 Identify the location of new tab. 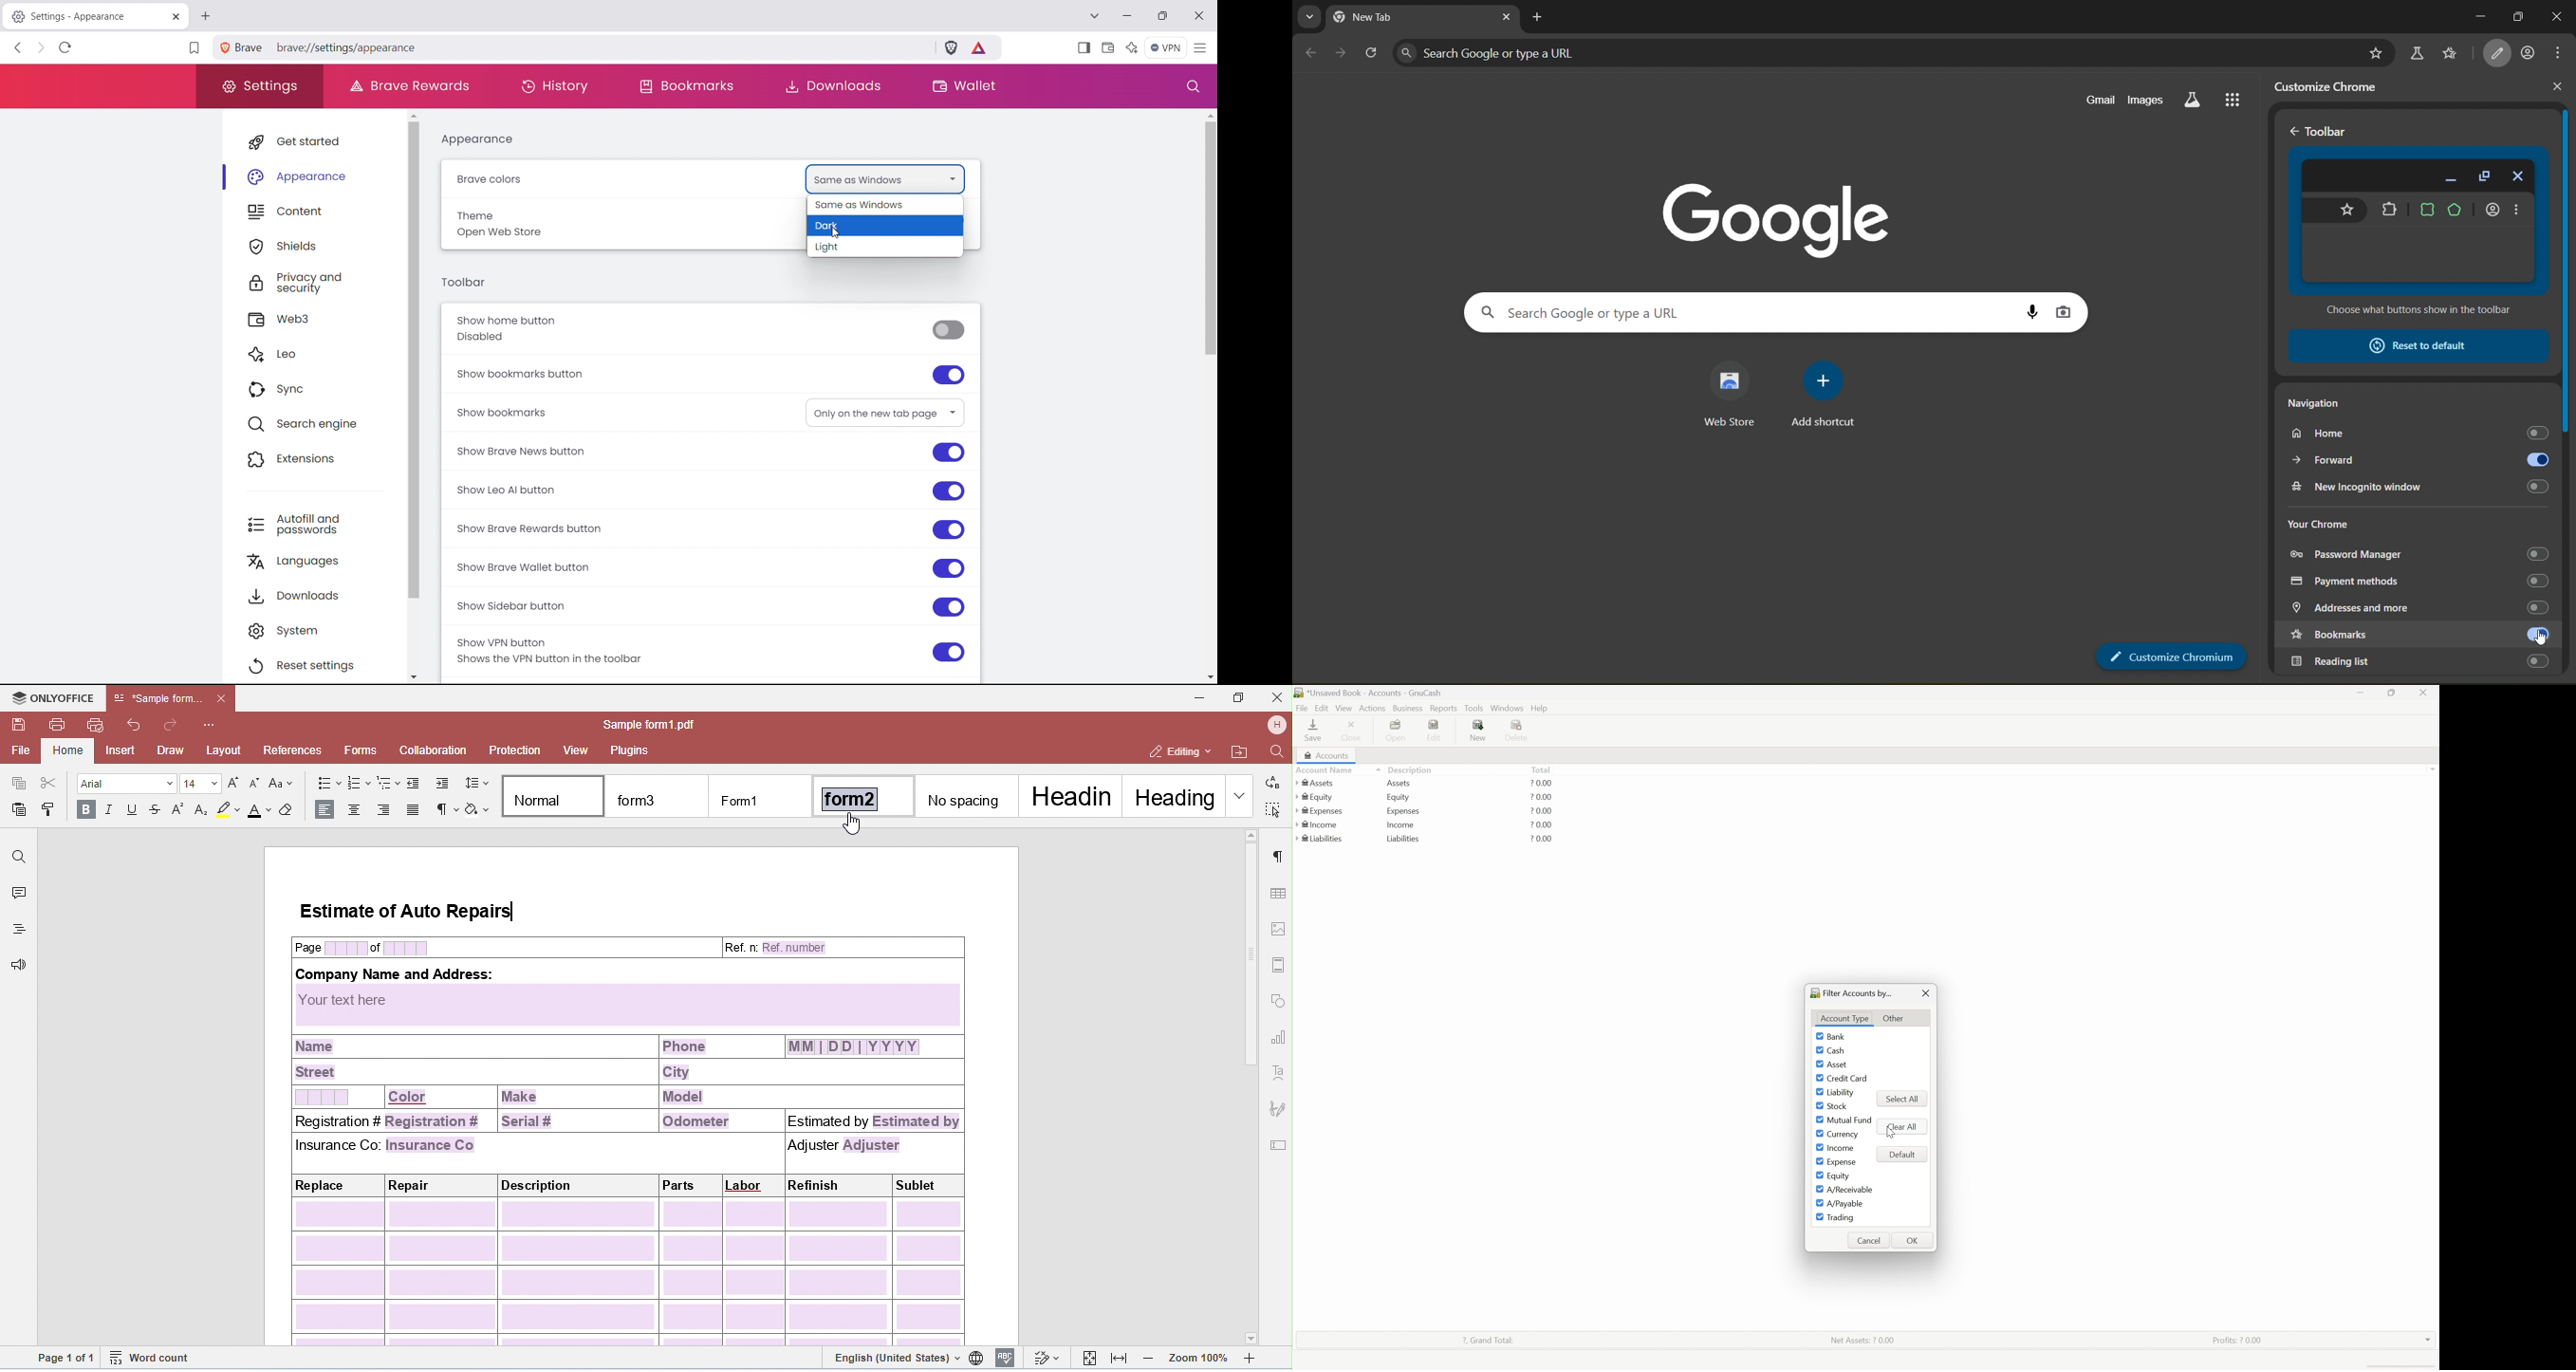
(1540, 18).